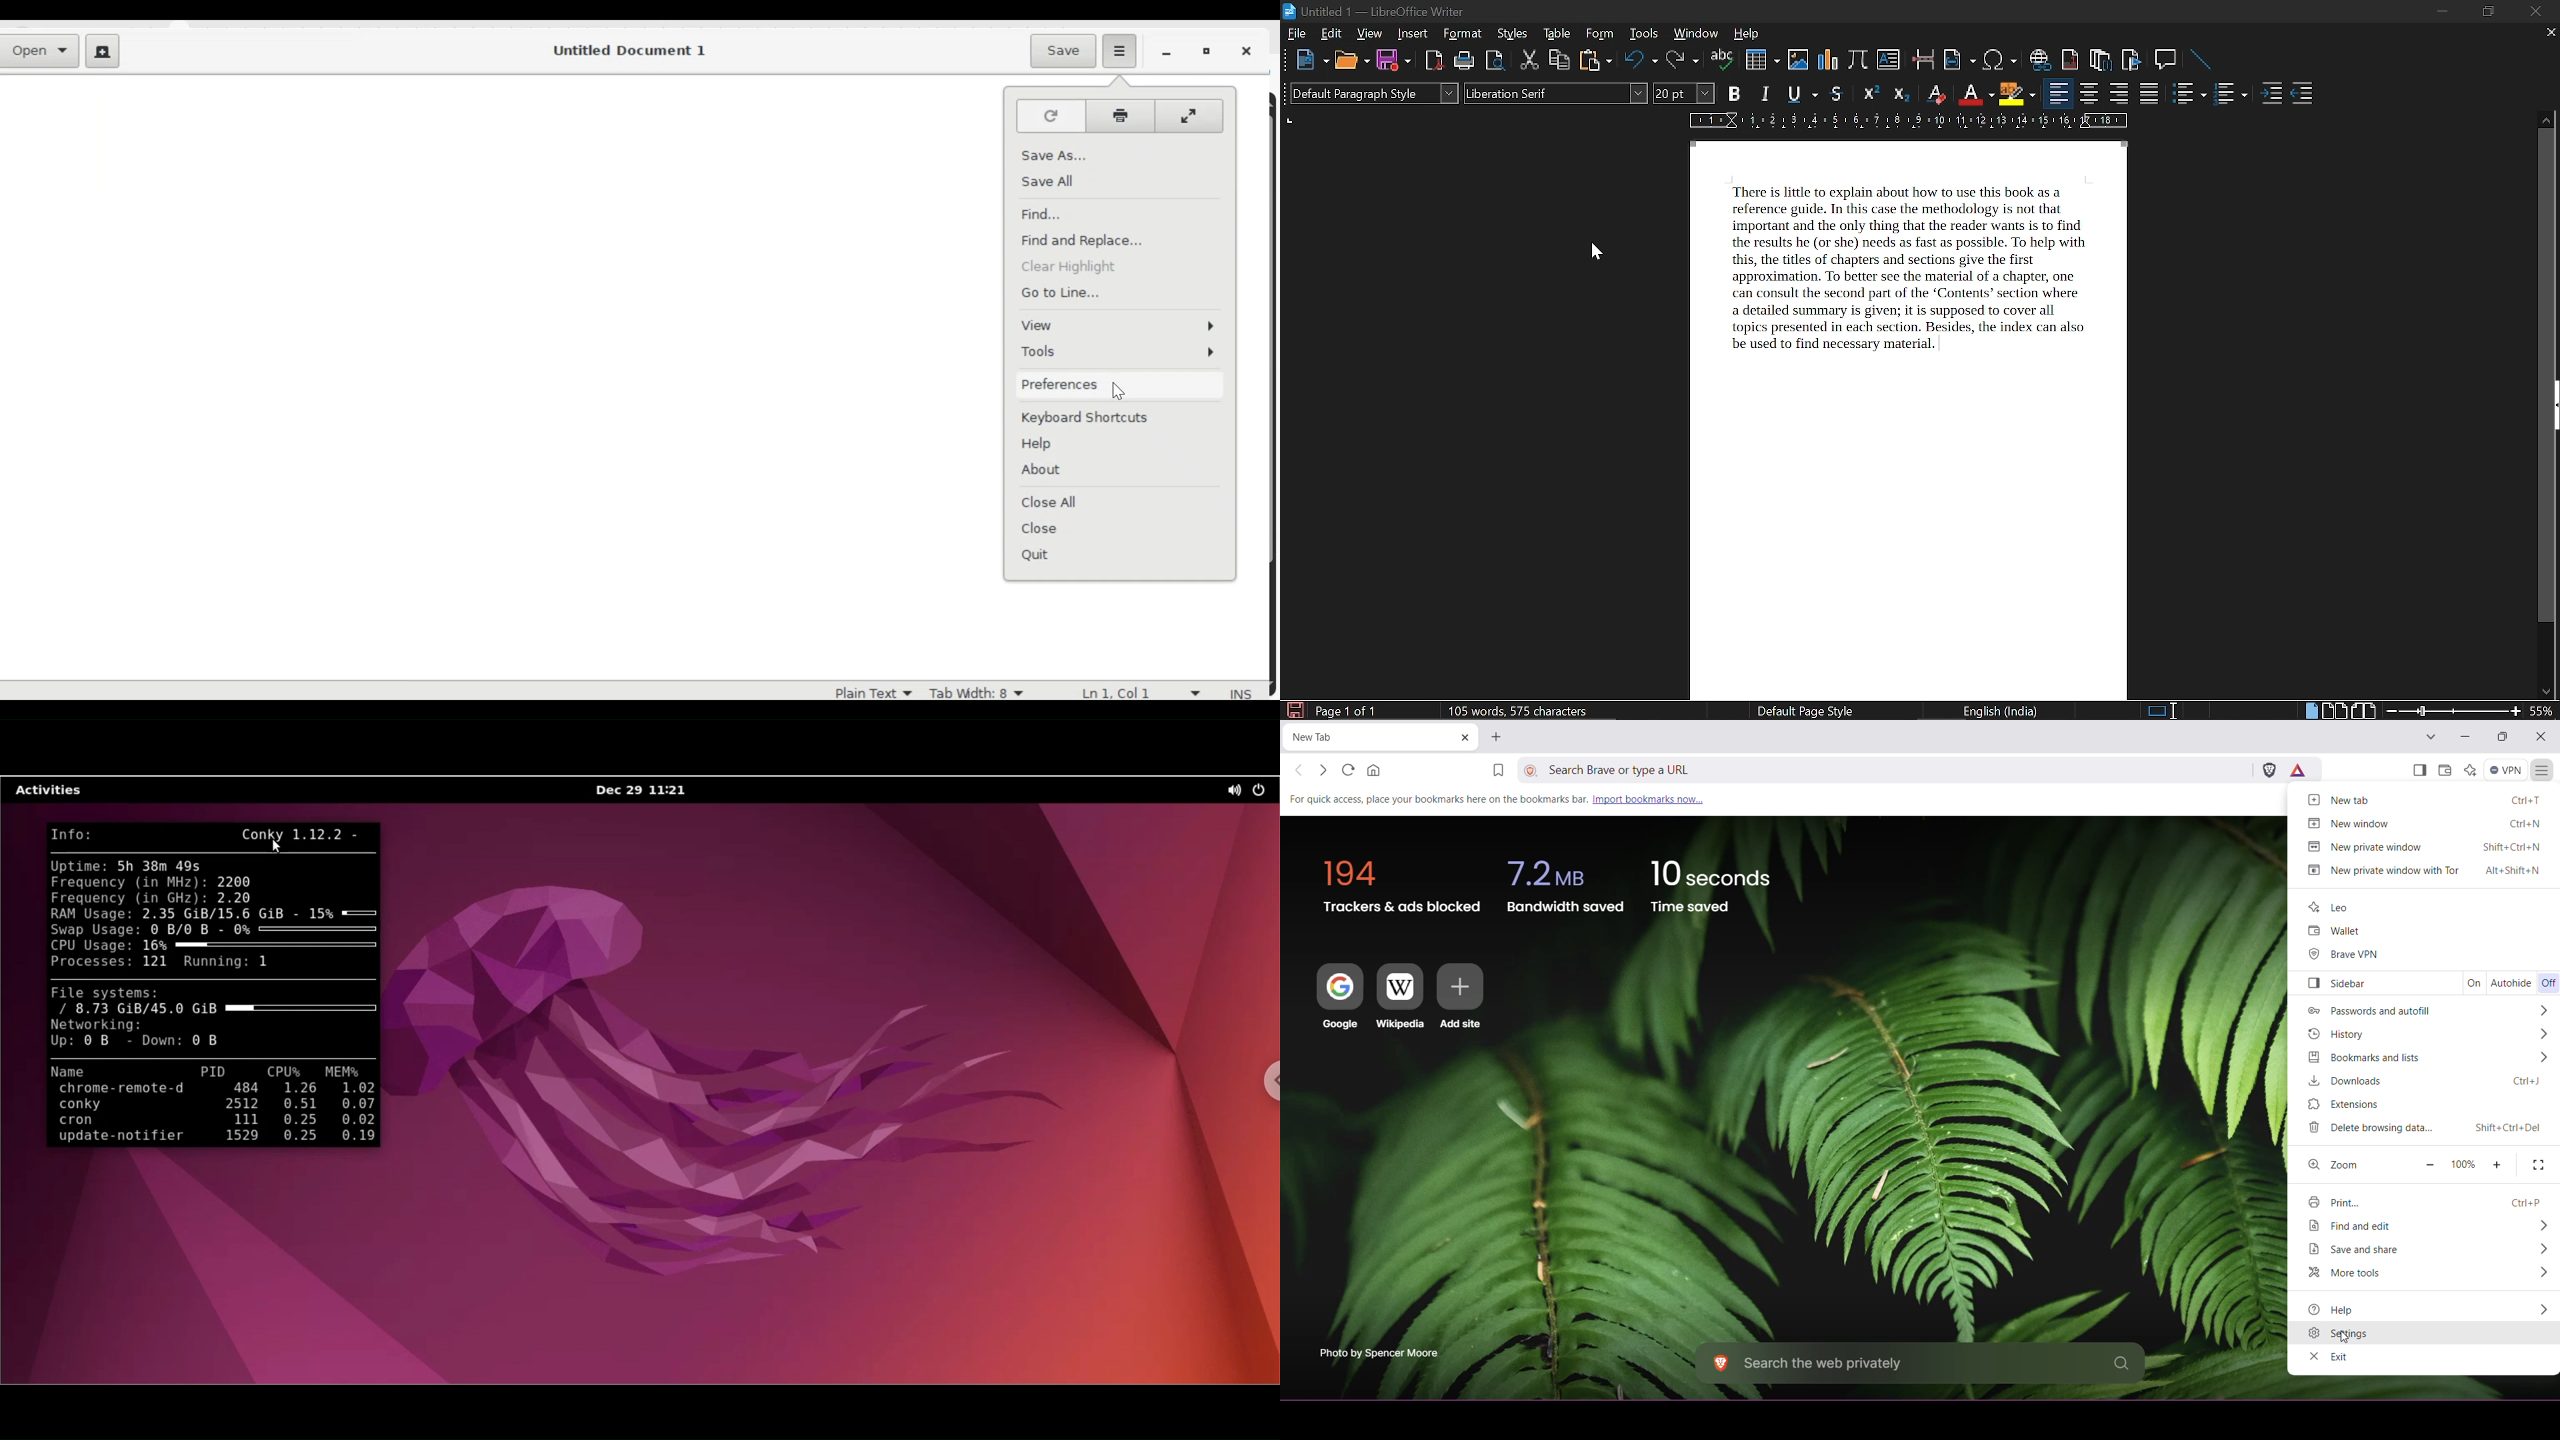  I want to click on language style, so click(2004, 711).